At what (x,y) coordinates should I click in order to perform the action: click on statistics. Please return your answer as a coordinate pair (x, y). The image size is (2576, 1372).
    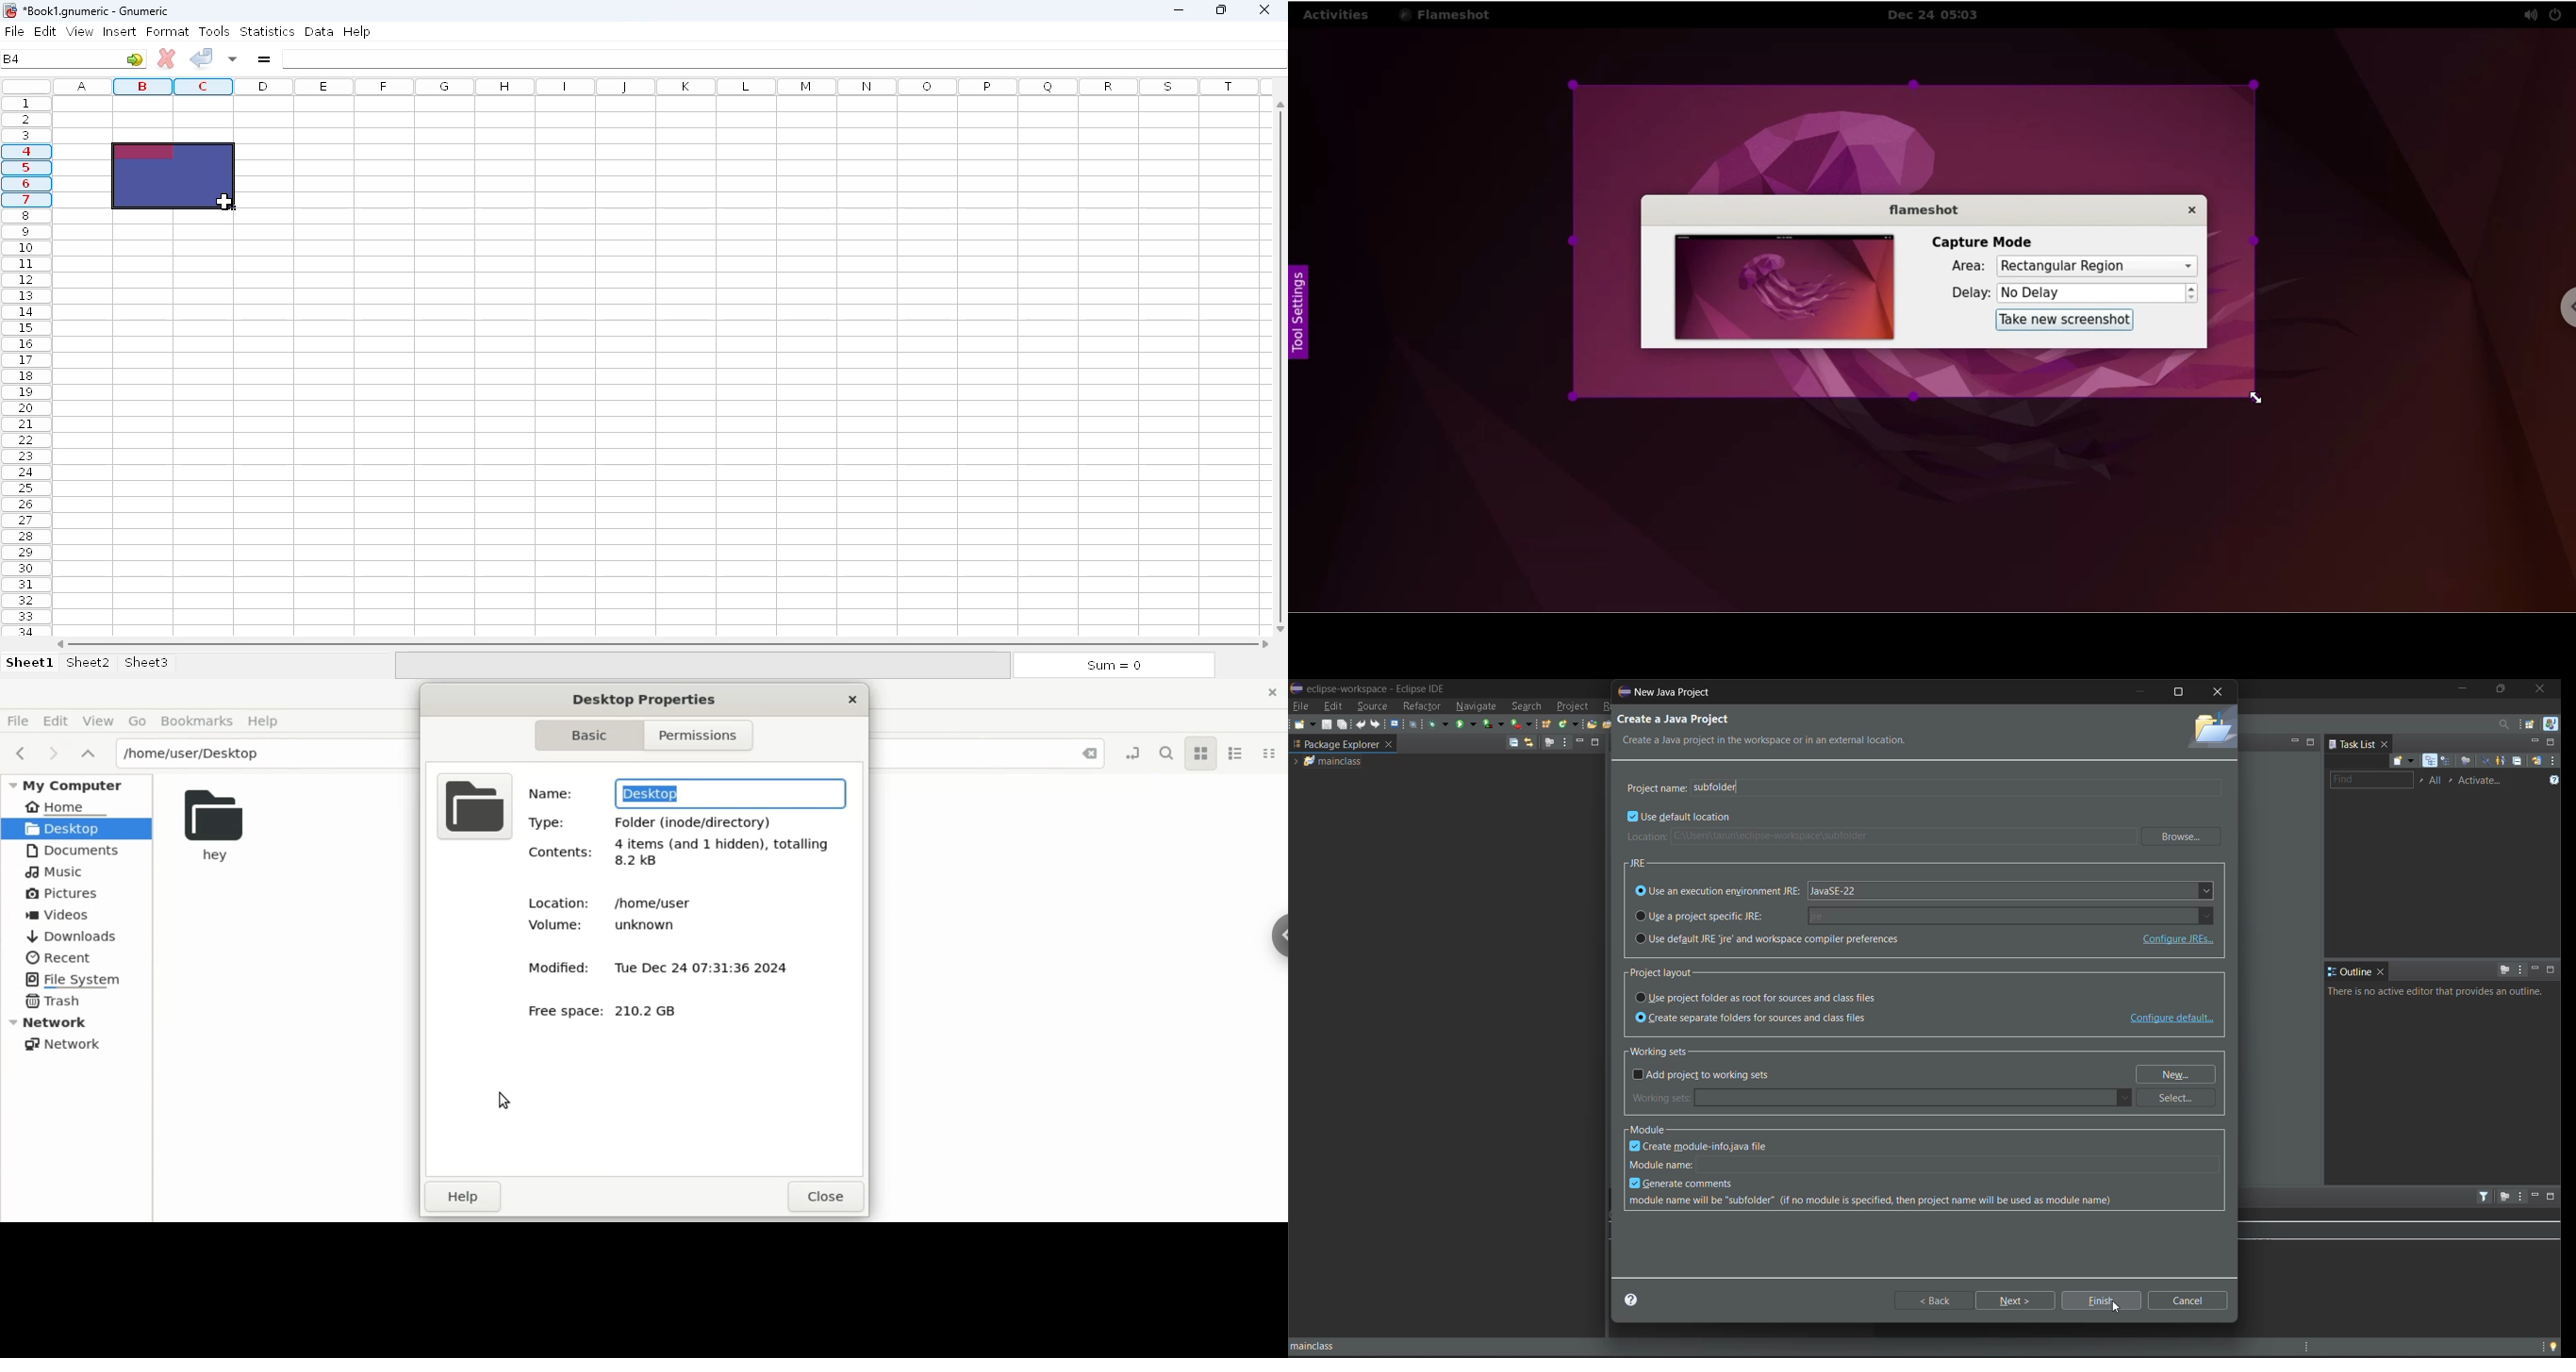
    Looking at the image, I should click on (267, 31).